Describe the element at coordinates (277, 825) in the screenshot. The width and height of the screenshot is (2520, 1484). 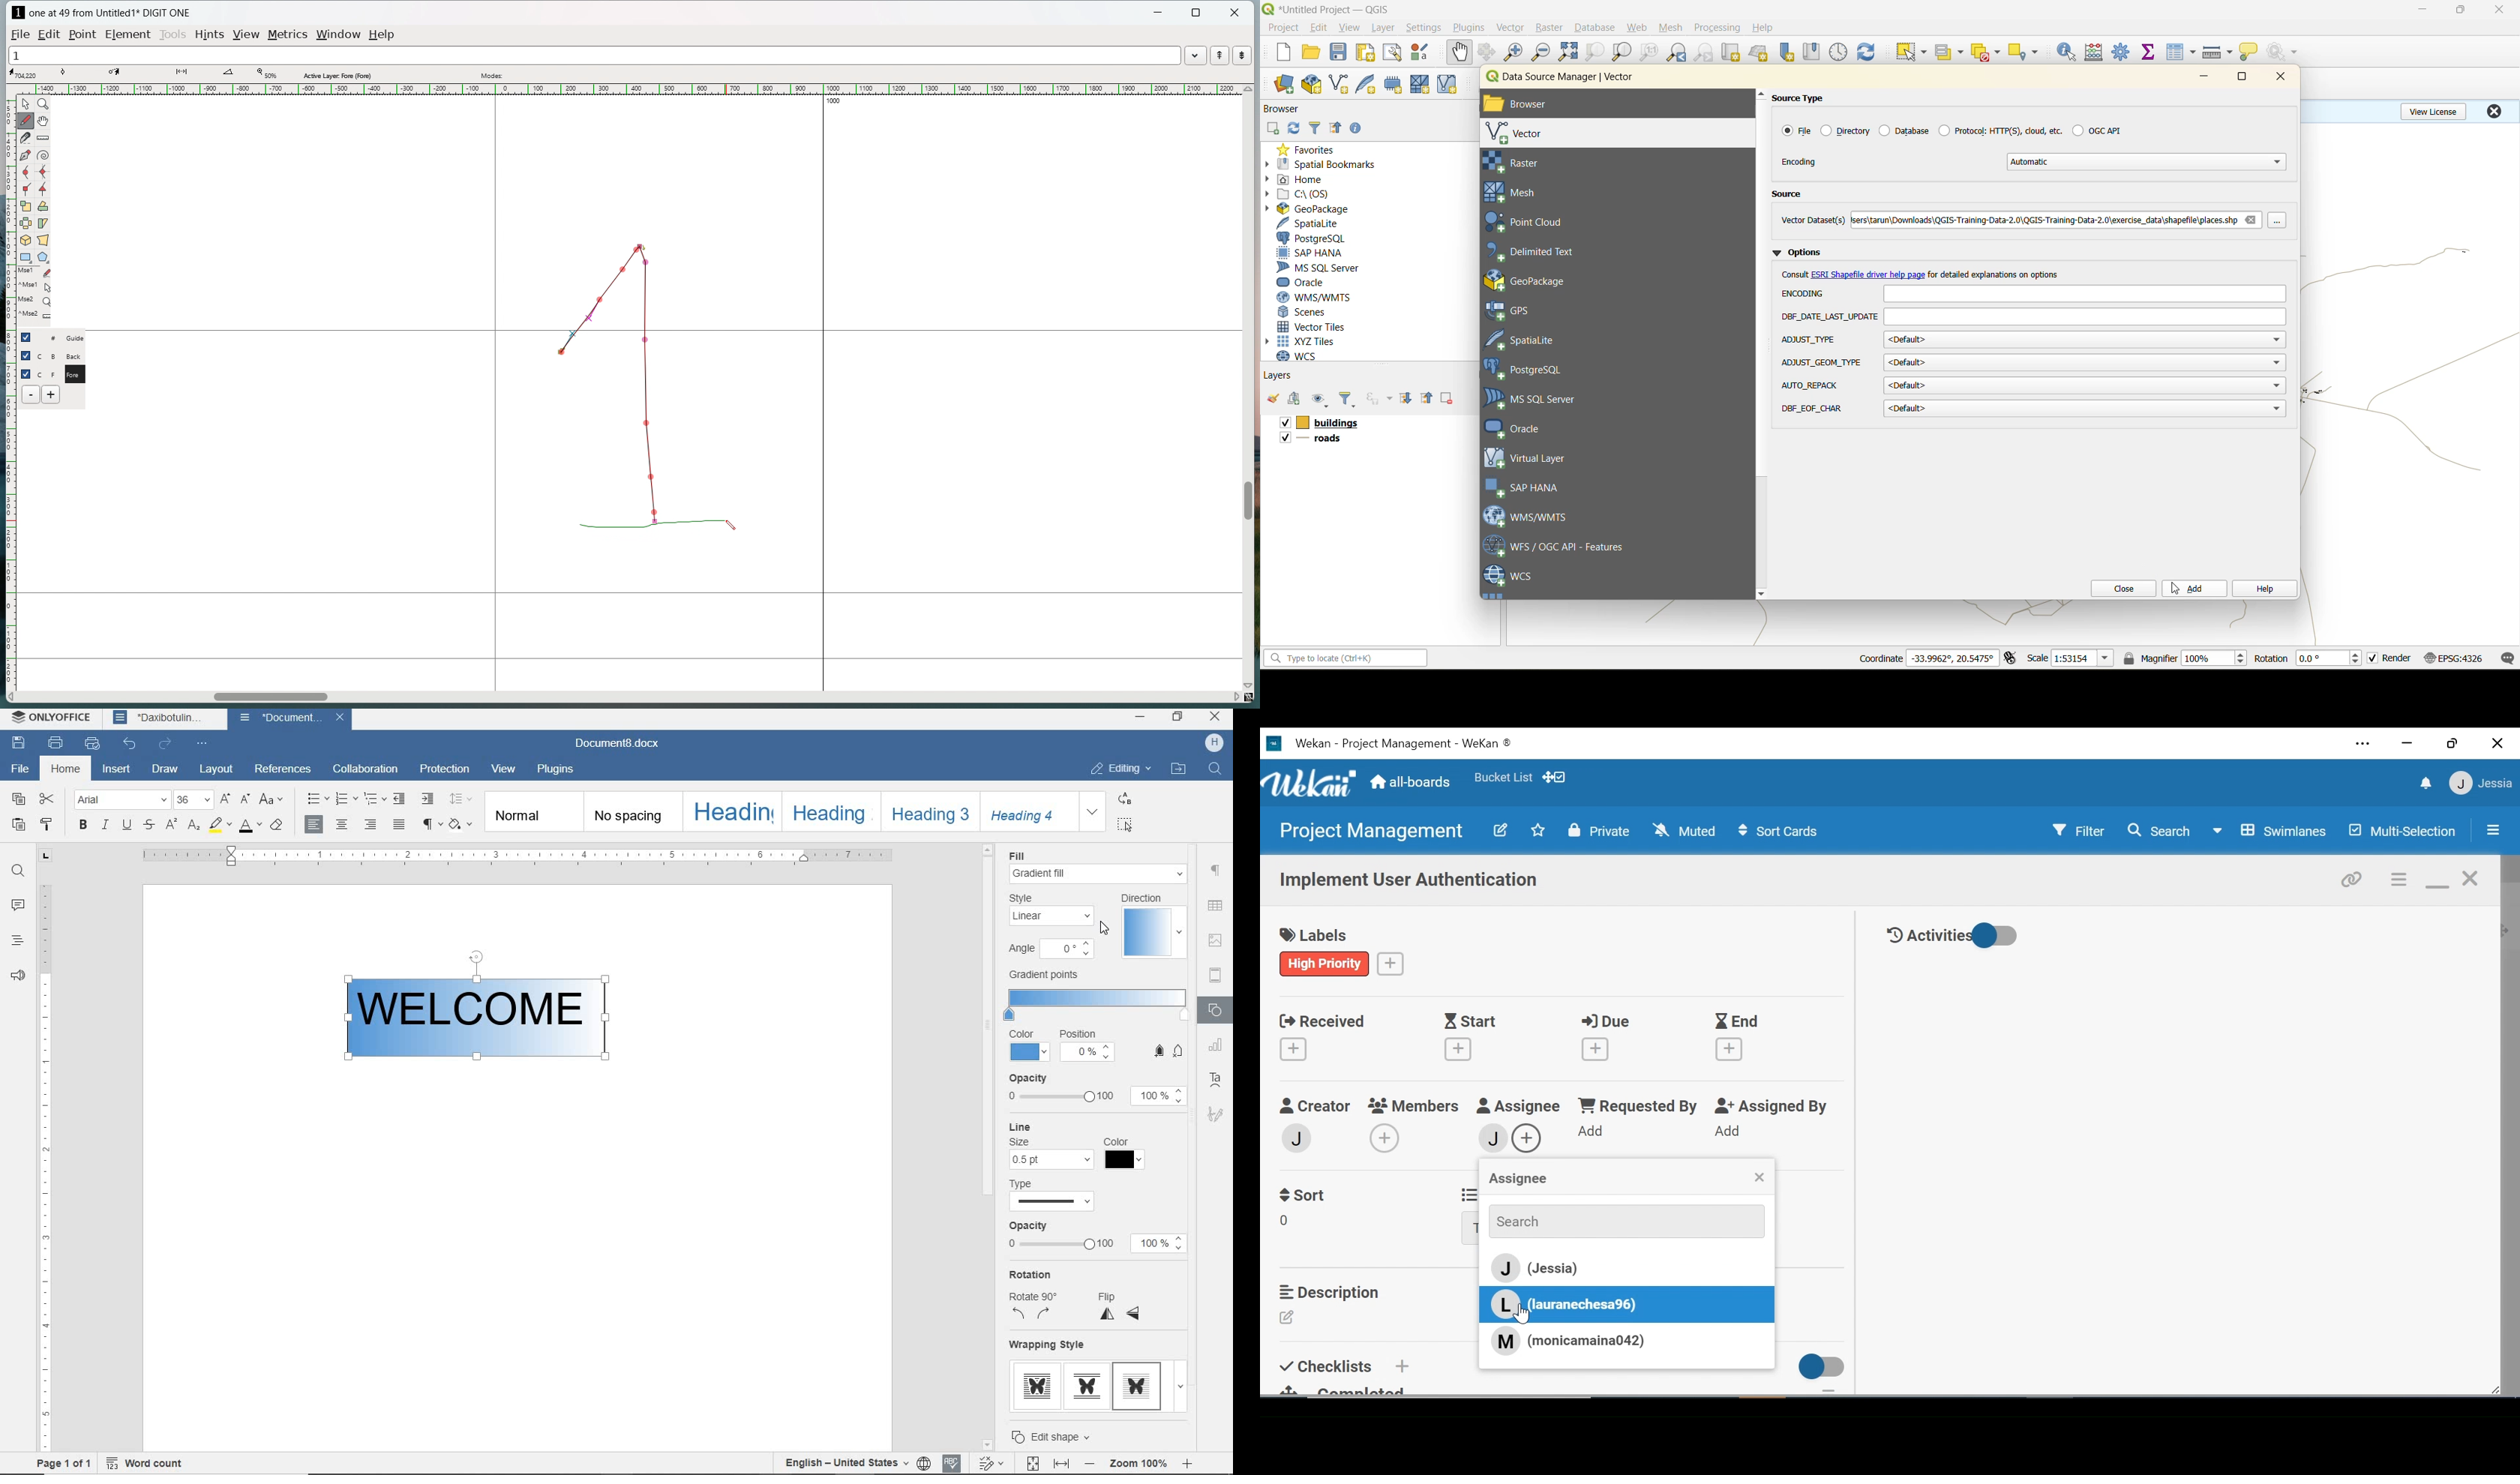
I see `CLEAR STYLE` at that location.